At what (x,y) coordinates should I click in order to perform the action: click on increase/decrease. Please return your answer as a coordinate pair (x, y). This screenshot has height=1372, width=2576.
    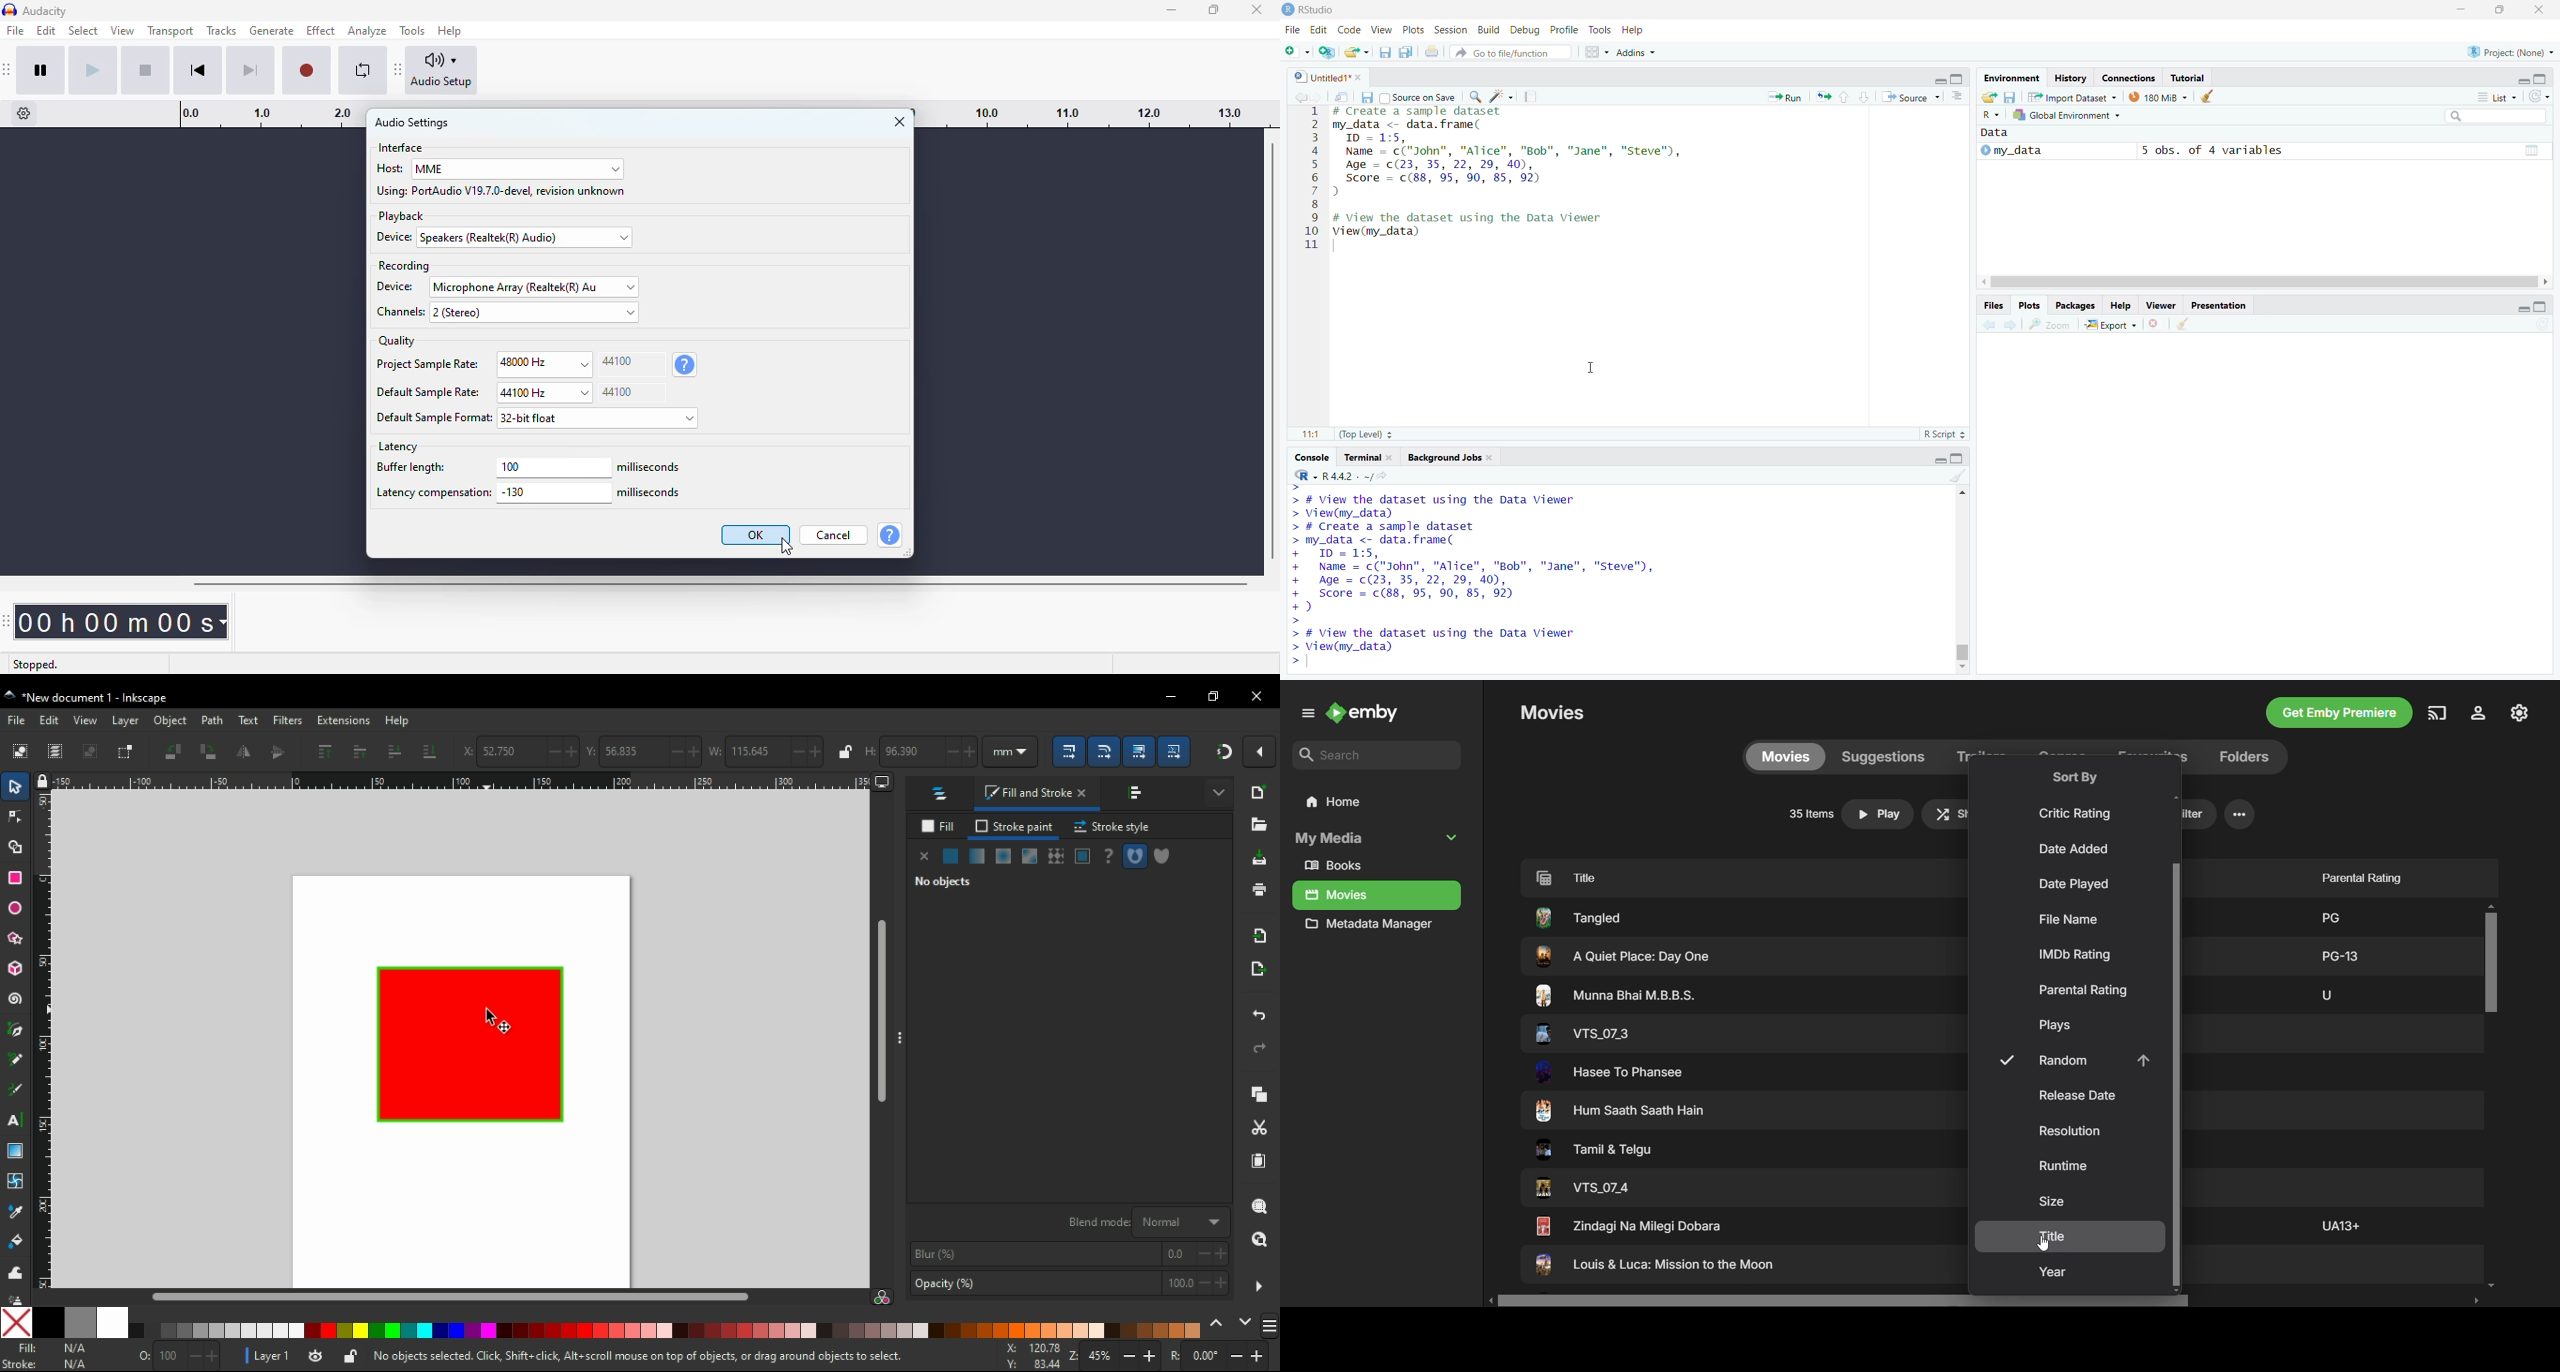
    Looking at the image, I should click on (1213, 1283).